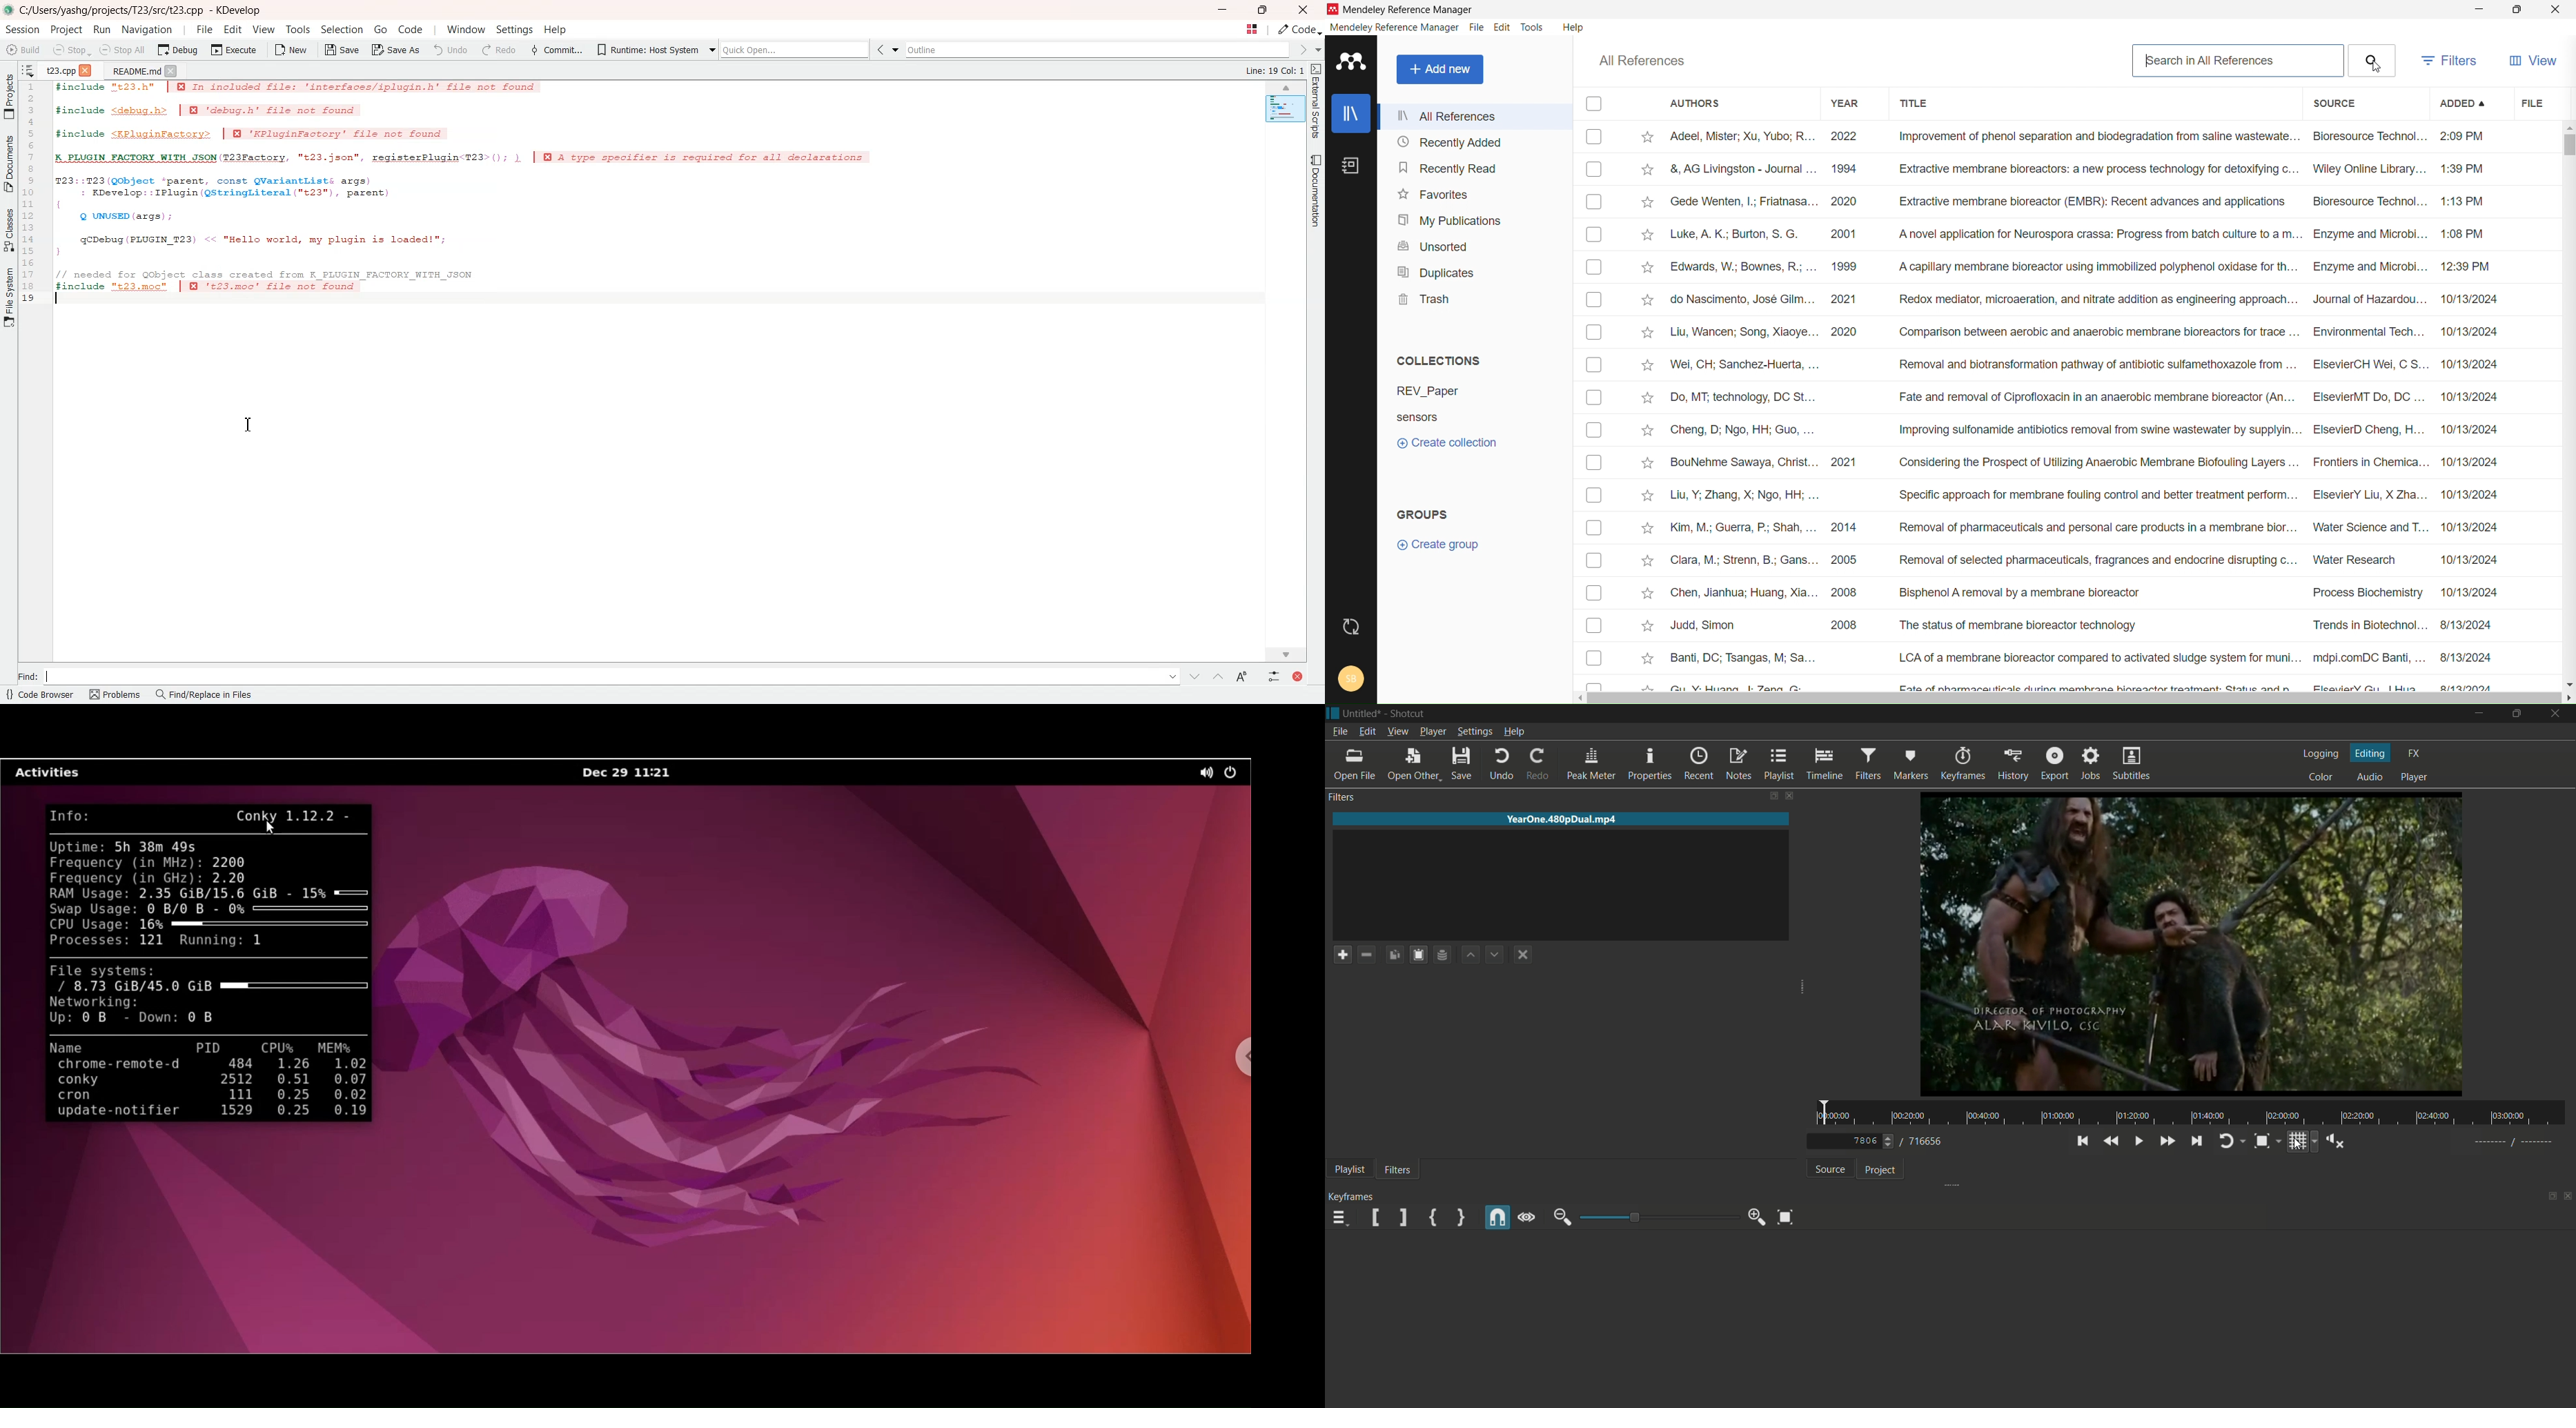  What do you see at coordinates (1592, 764) in the screenshot?
I see `peak meter` at bounding box center [1592, 764].